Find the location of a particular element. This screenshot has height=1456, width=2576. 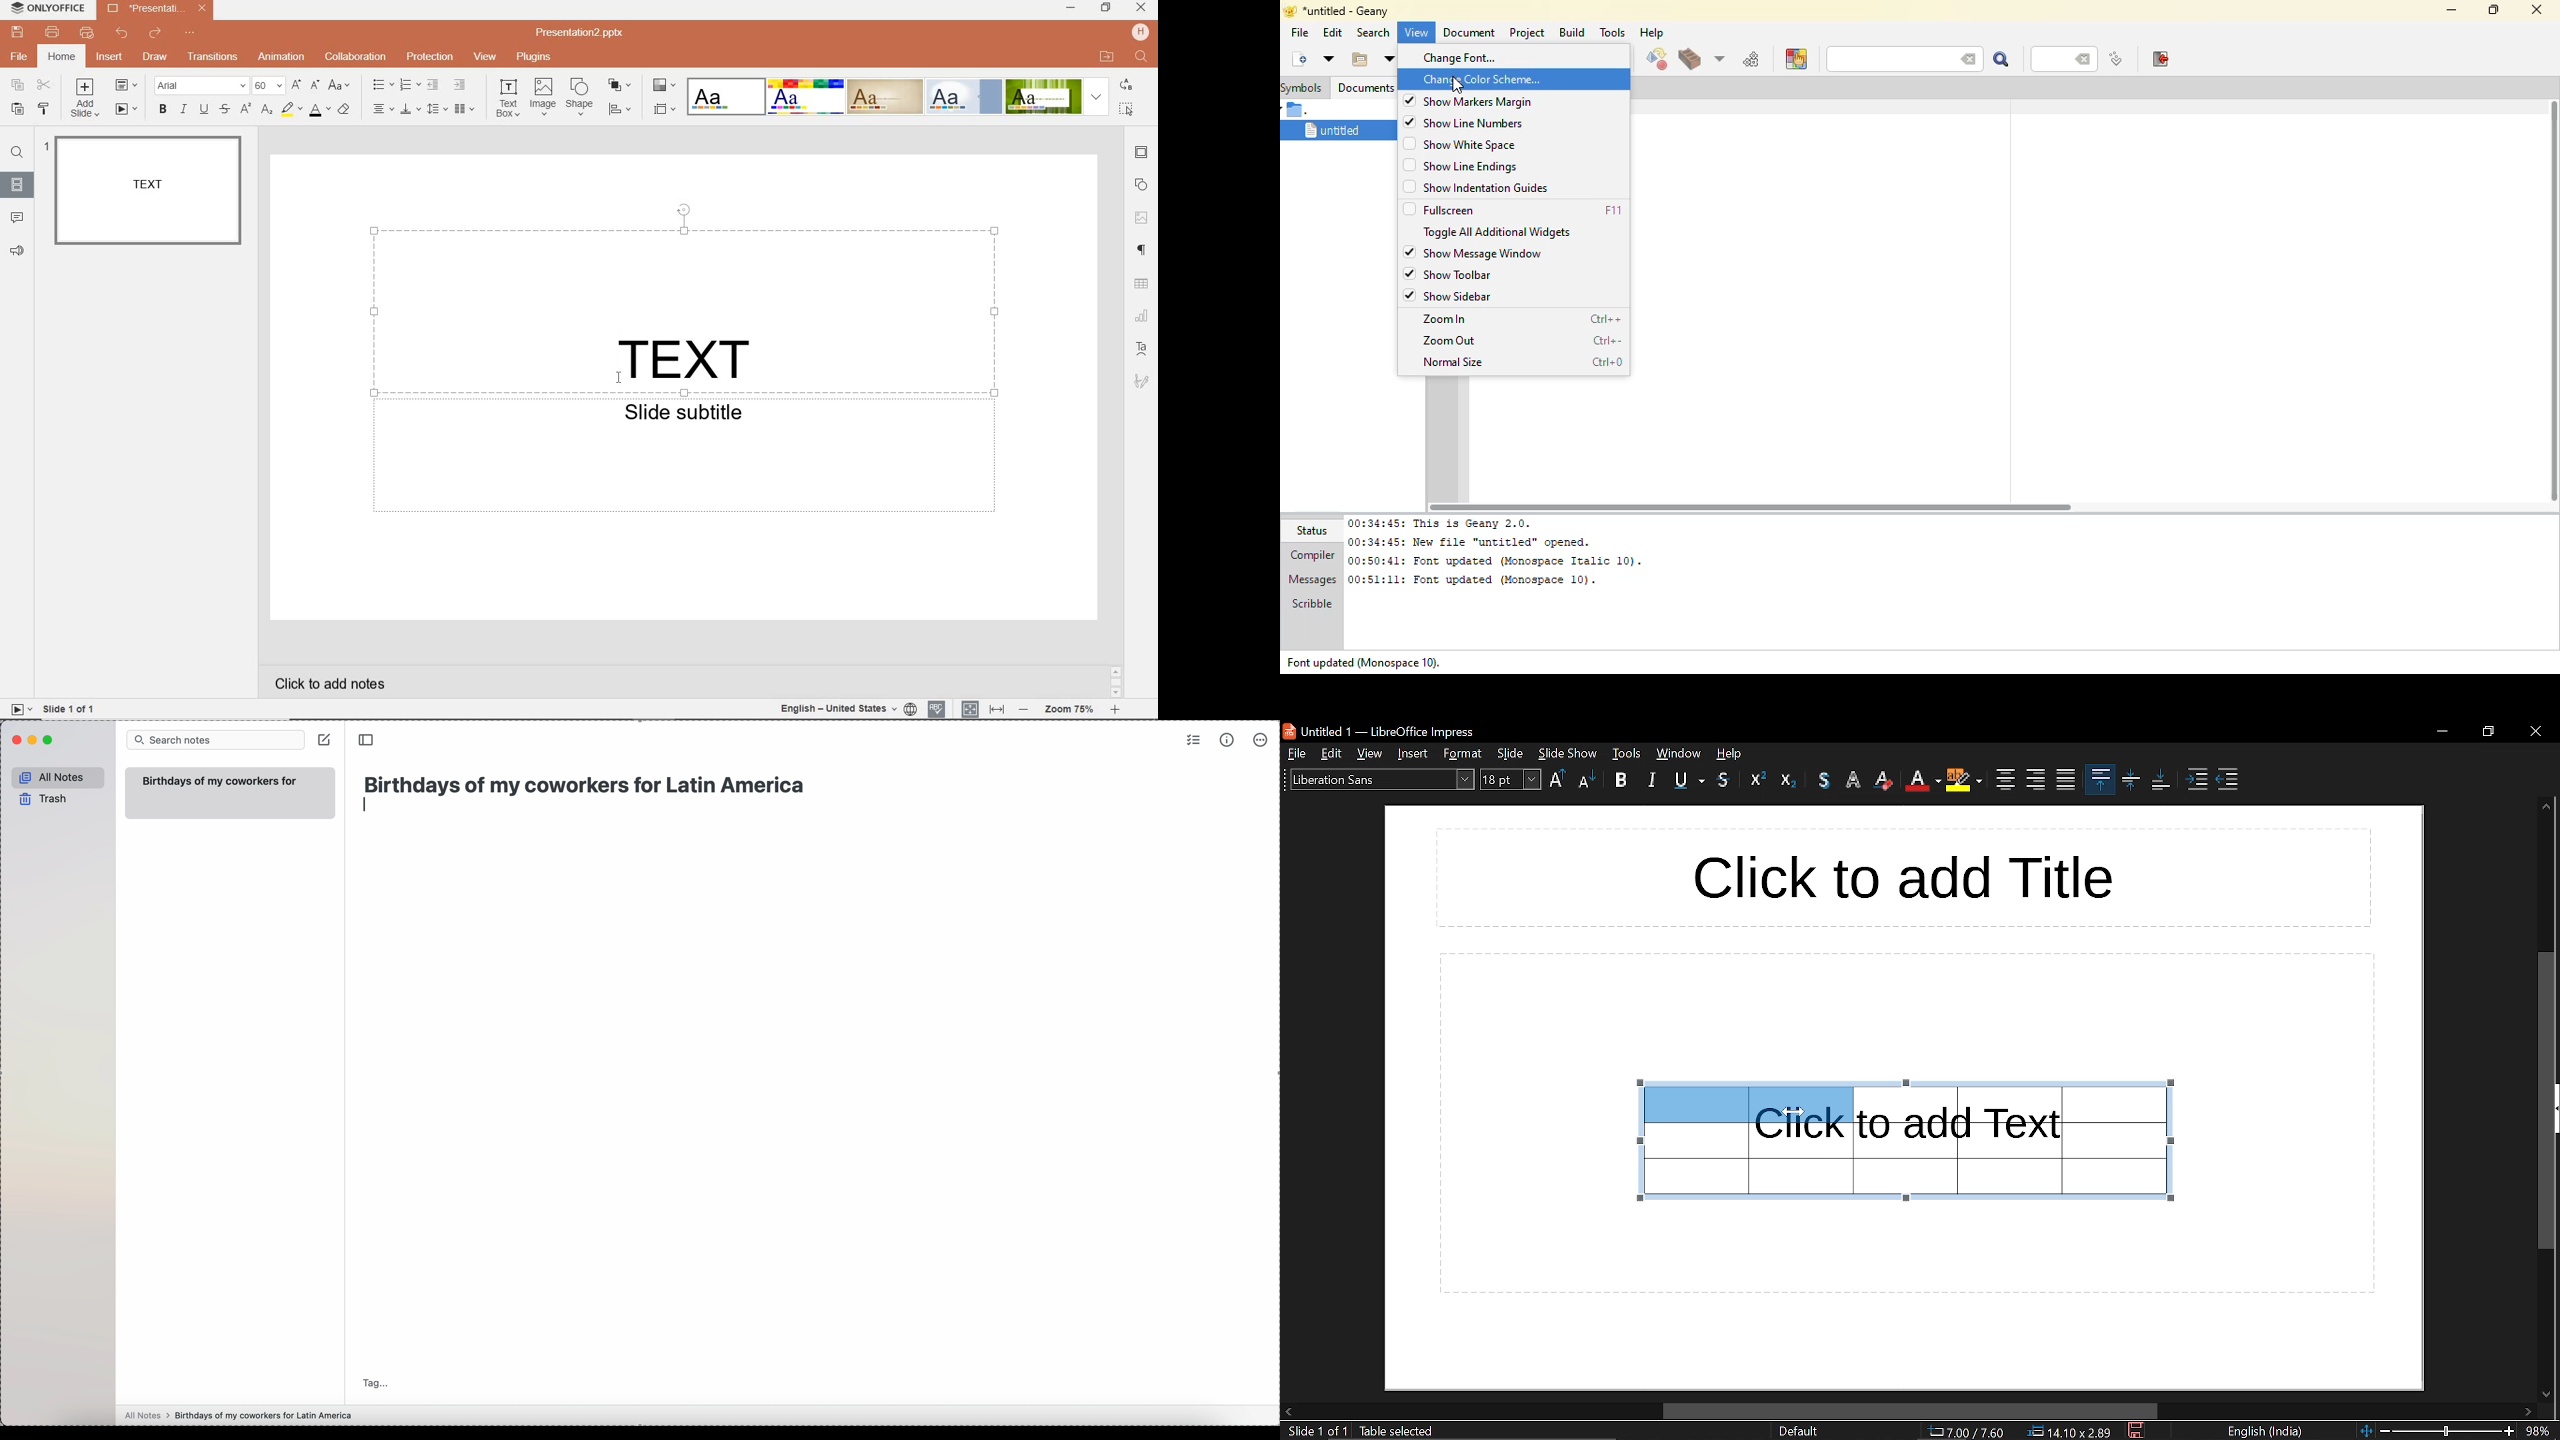

PLUGINS is located at coordinates (533, 56).